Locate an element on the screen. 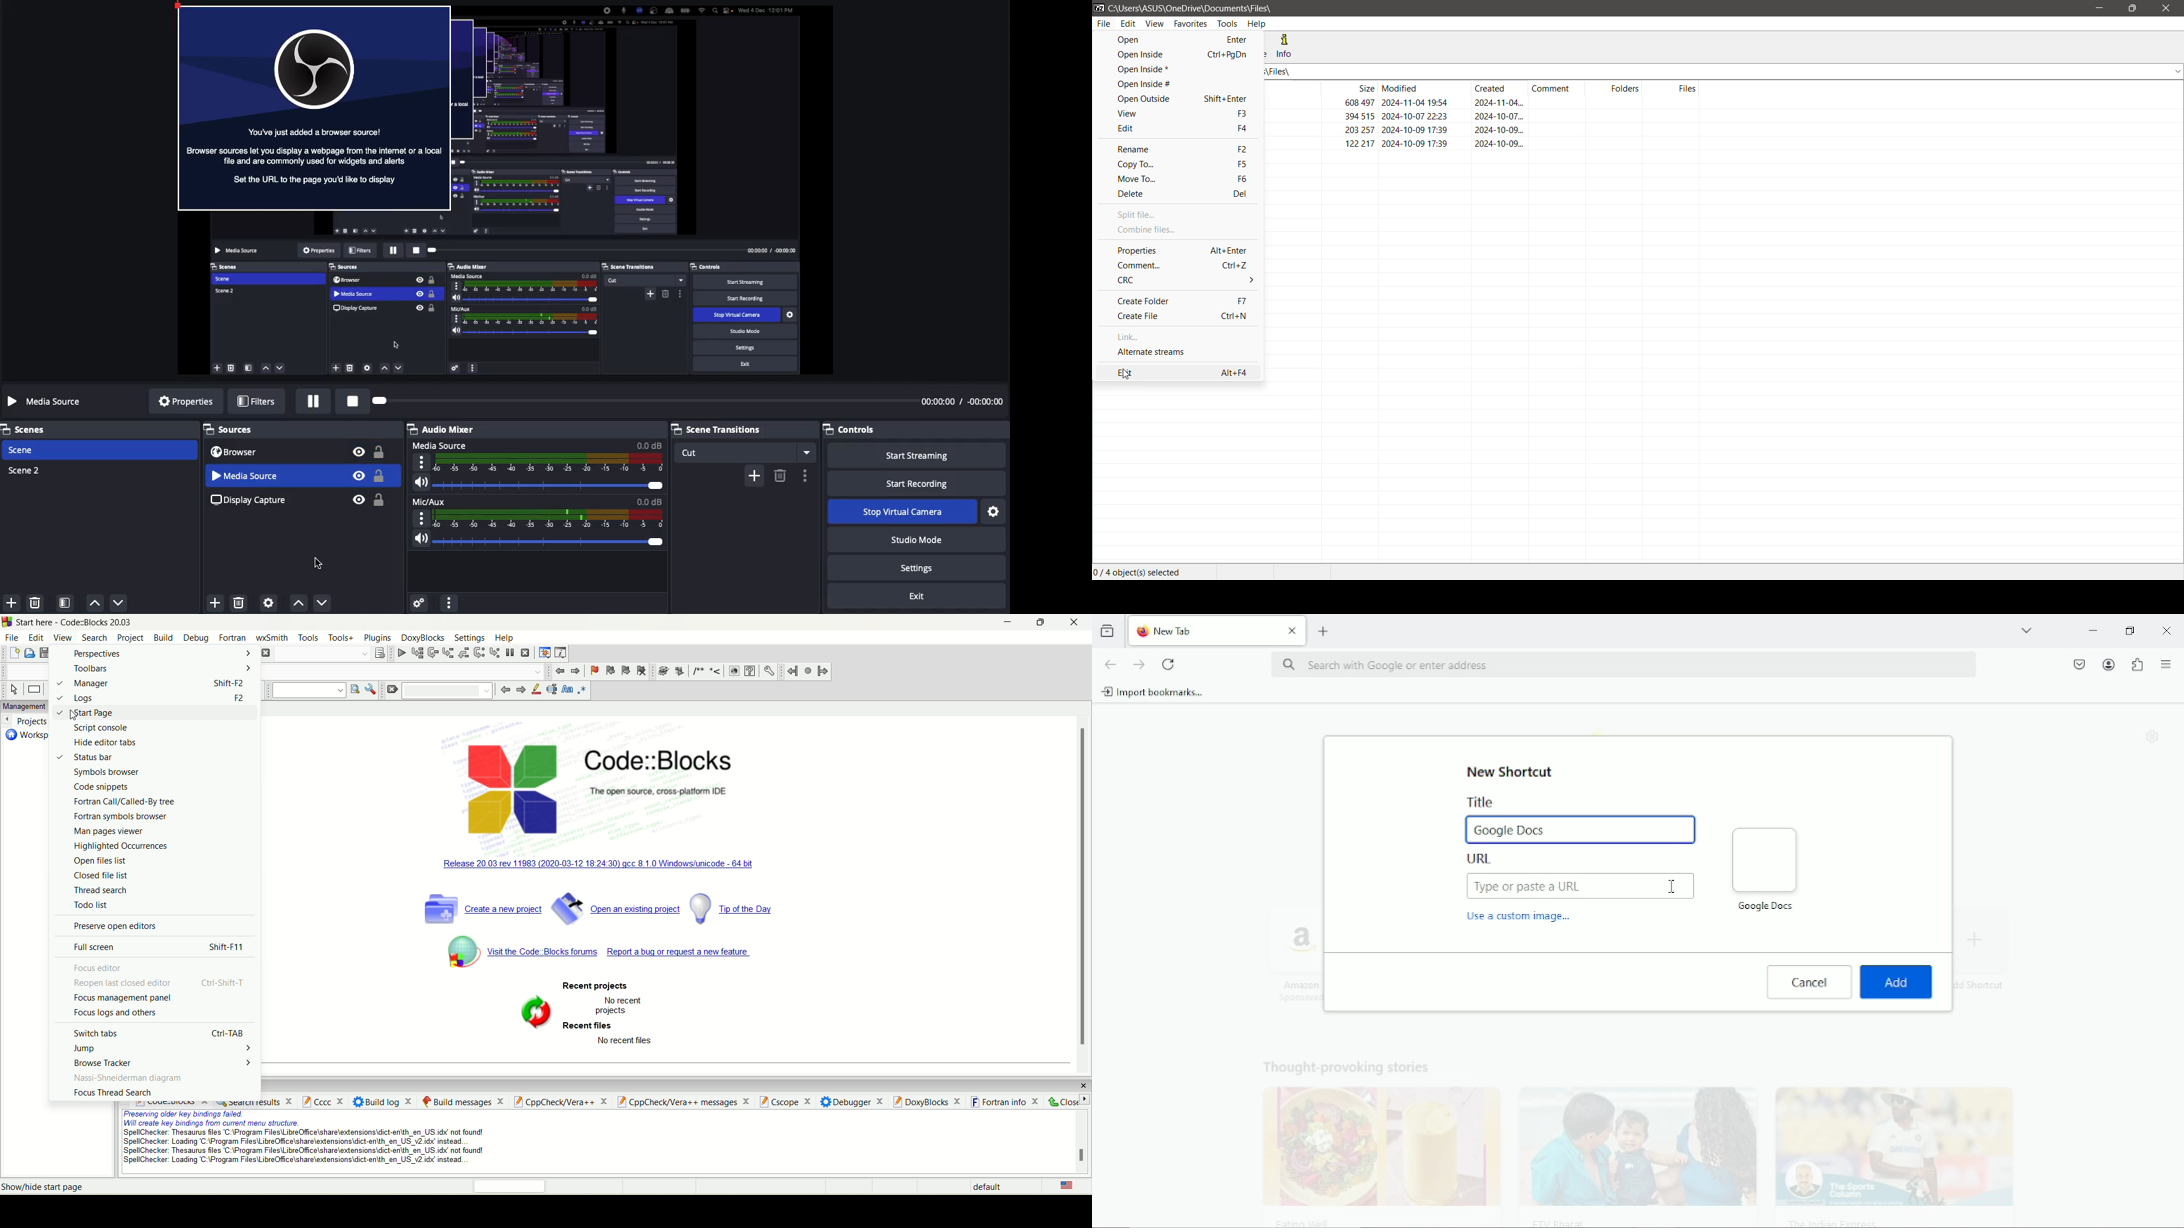  clear bookmark is located at coordinates (643, 671).